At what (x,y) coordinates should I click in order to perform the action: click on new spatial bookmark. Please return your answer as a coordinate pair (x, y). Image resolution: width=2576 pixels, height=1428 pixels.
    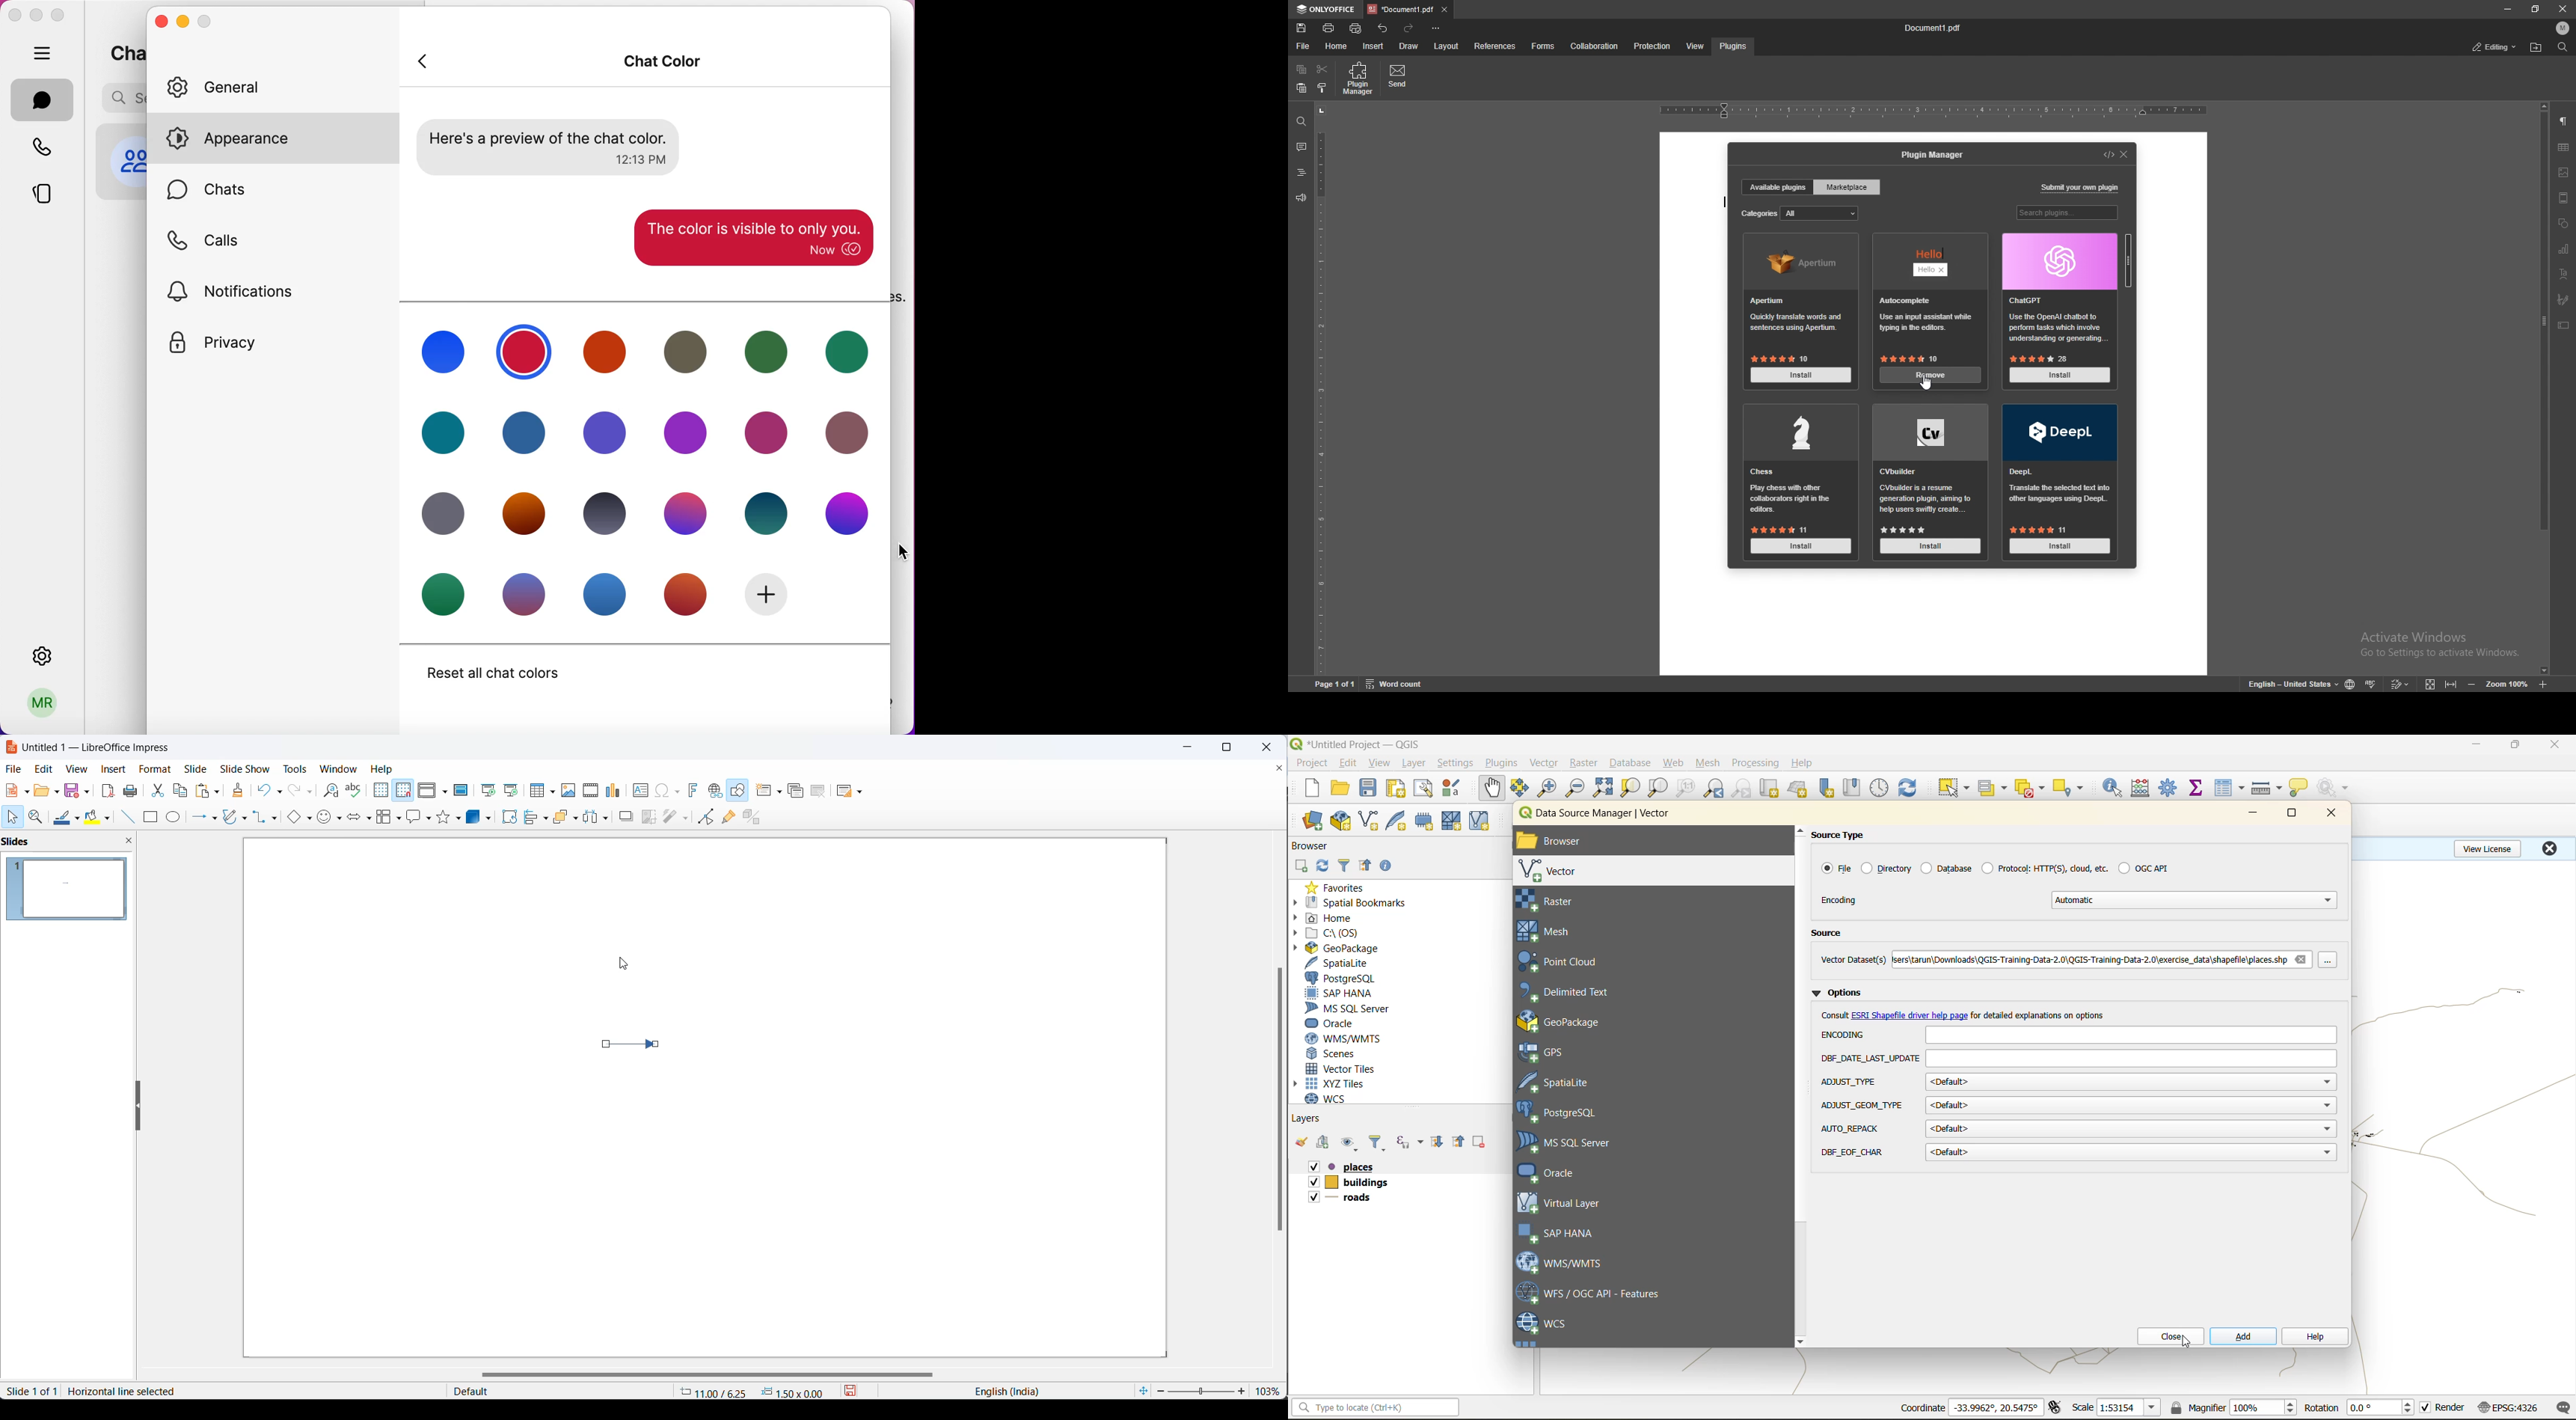
    Looking at the image, I should click on (1827, 788).